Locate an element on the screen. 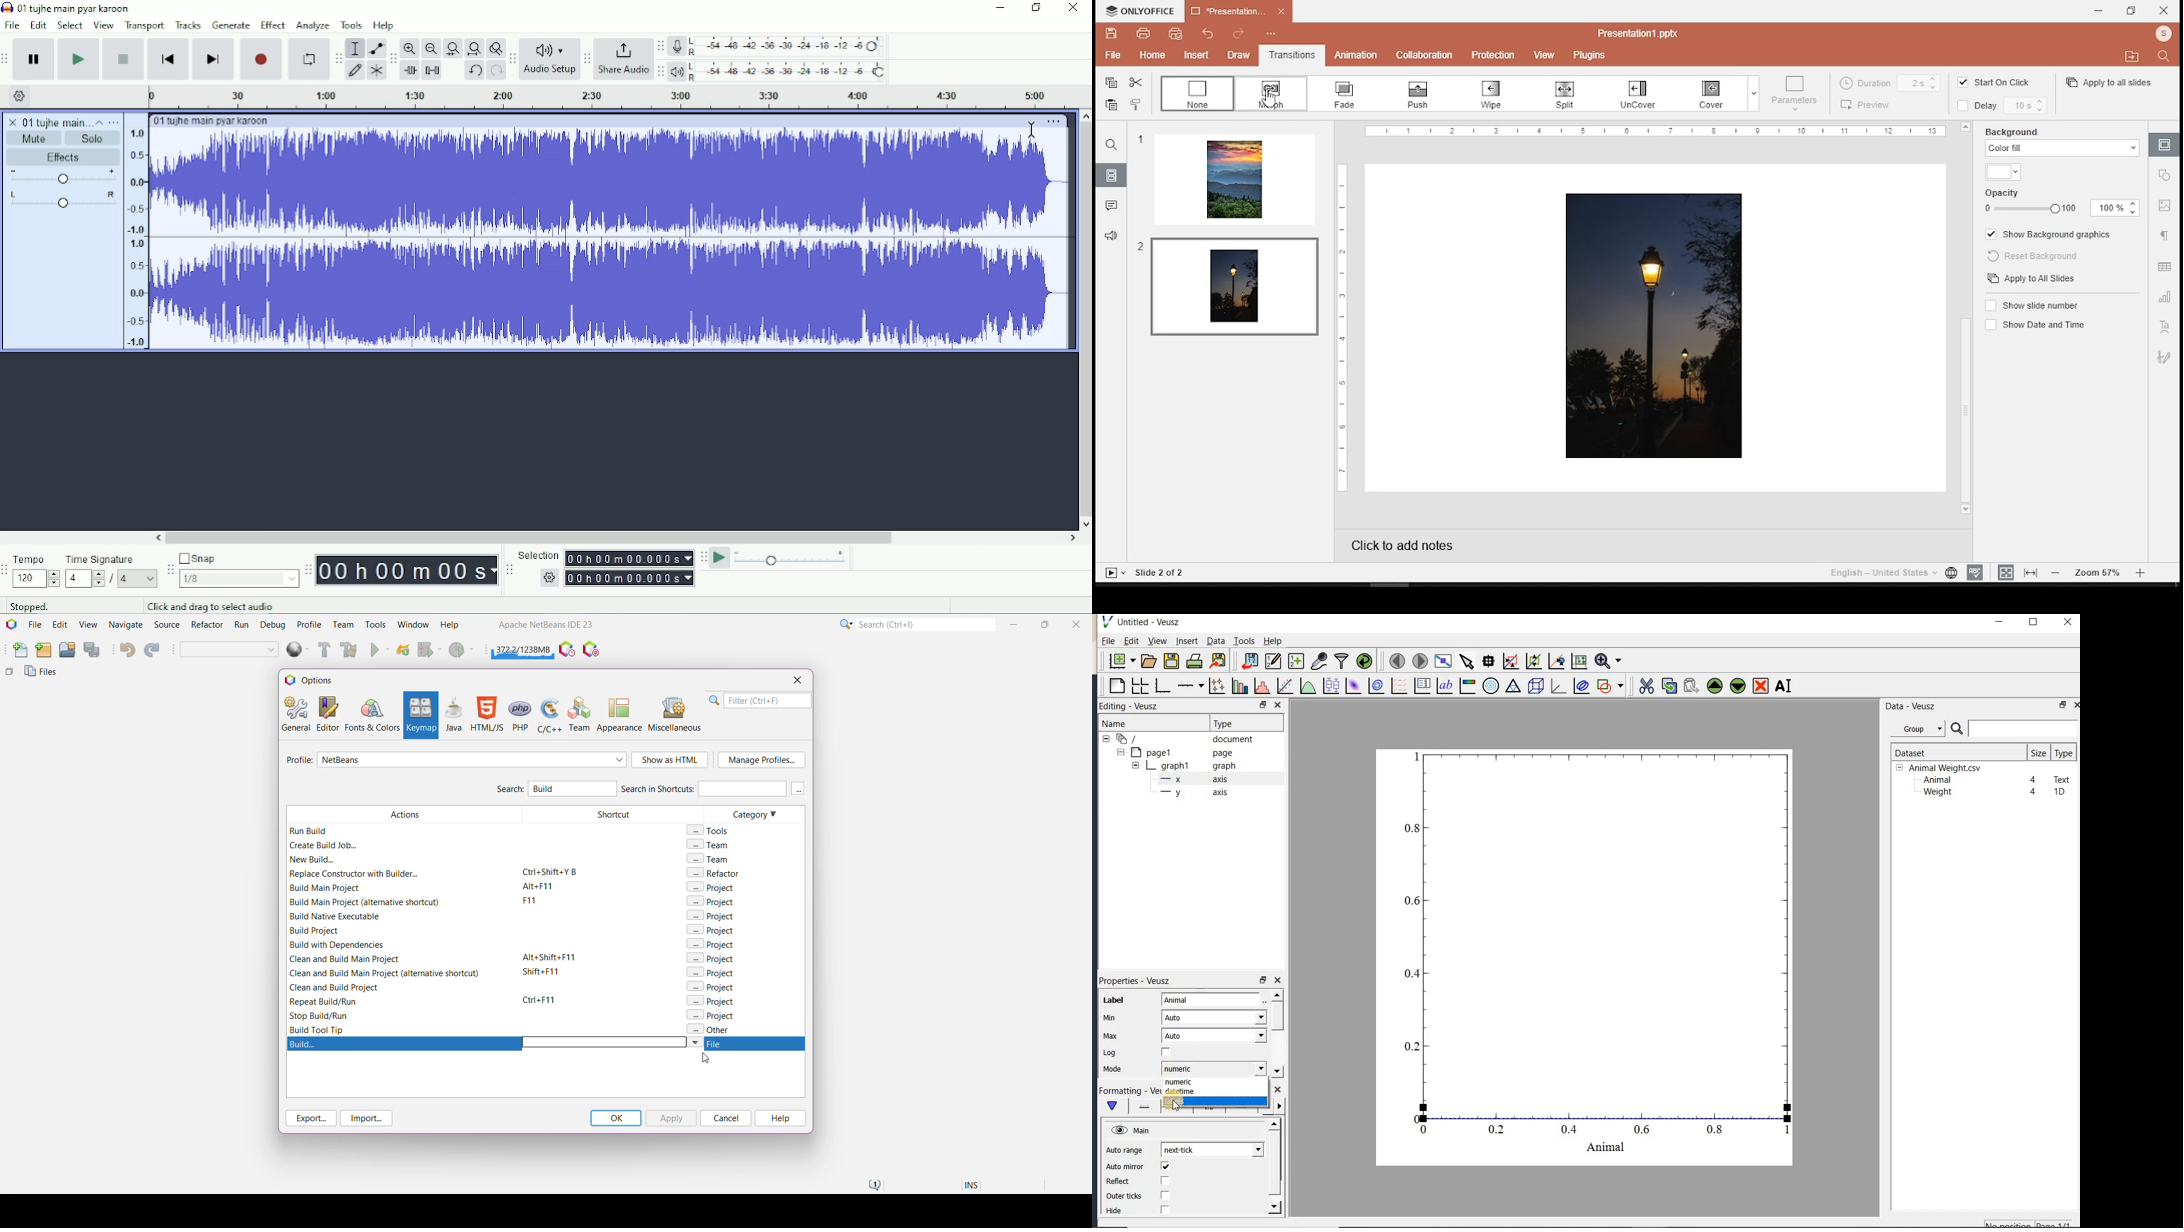 The width and height of the screenshot is (2184, 1232). axis is located at coordinates (1191, 779).